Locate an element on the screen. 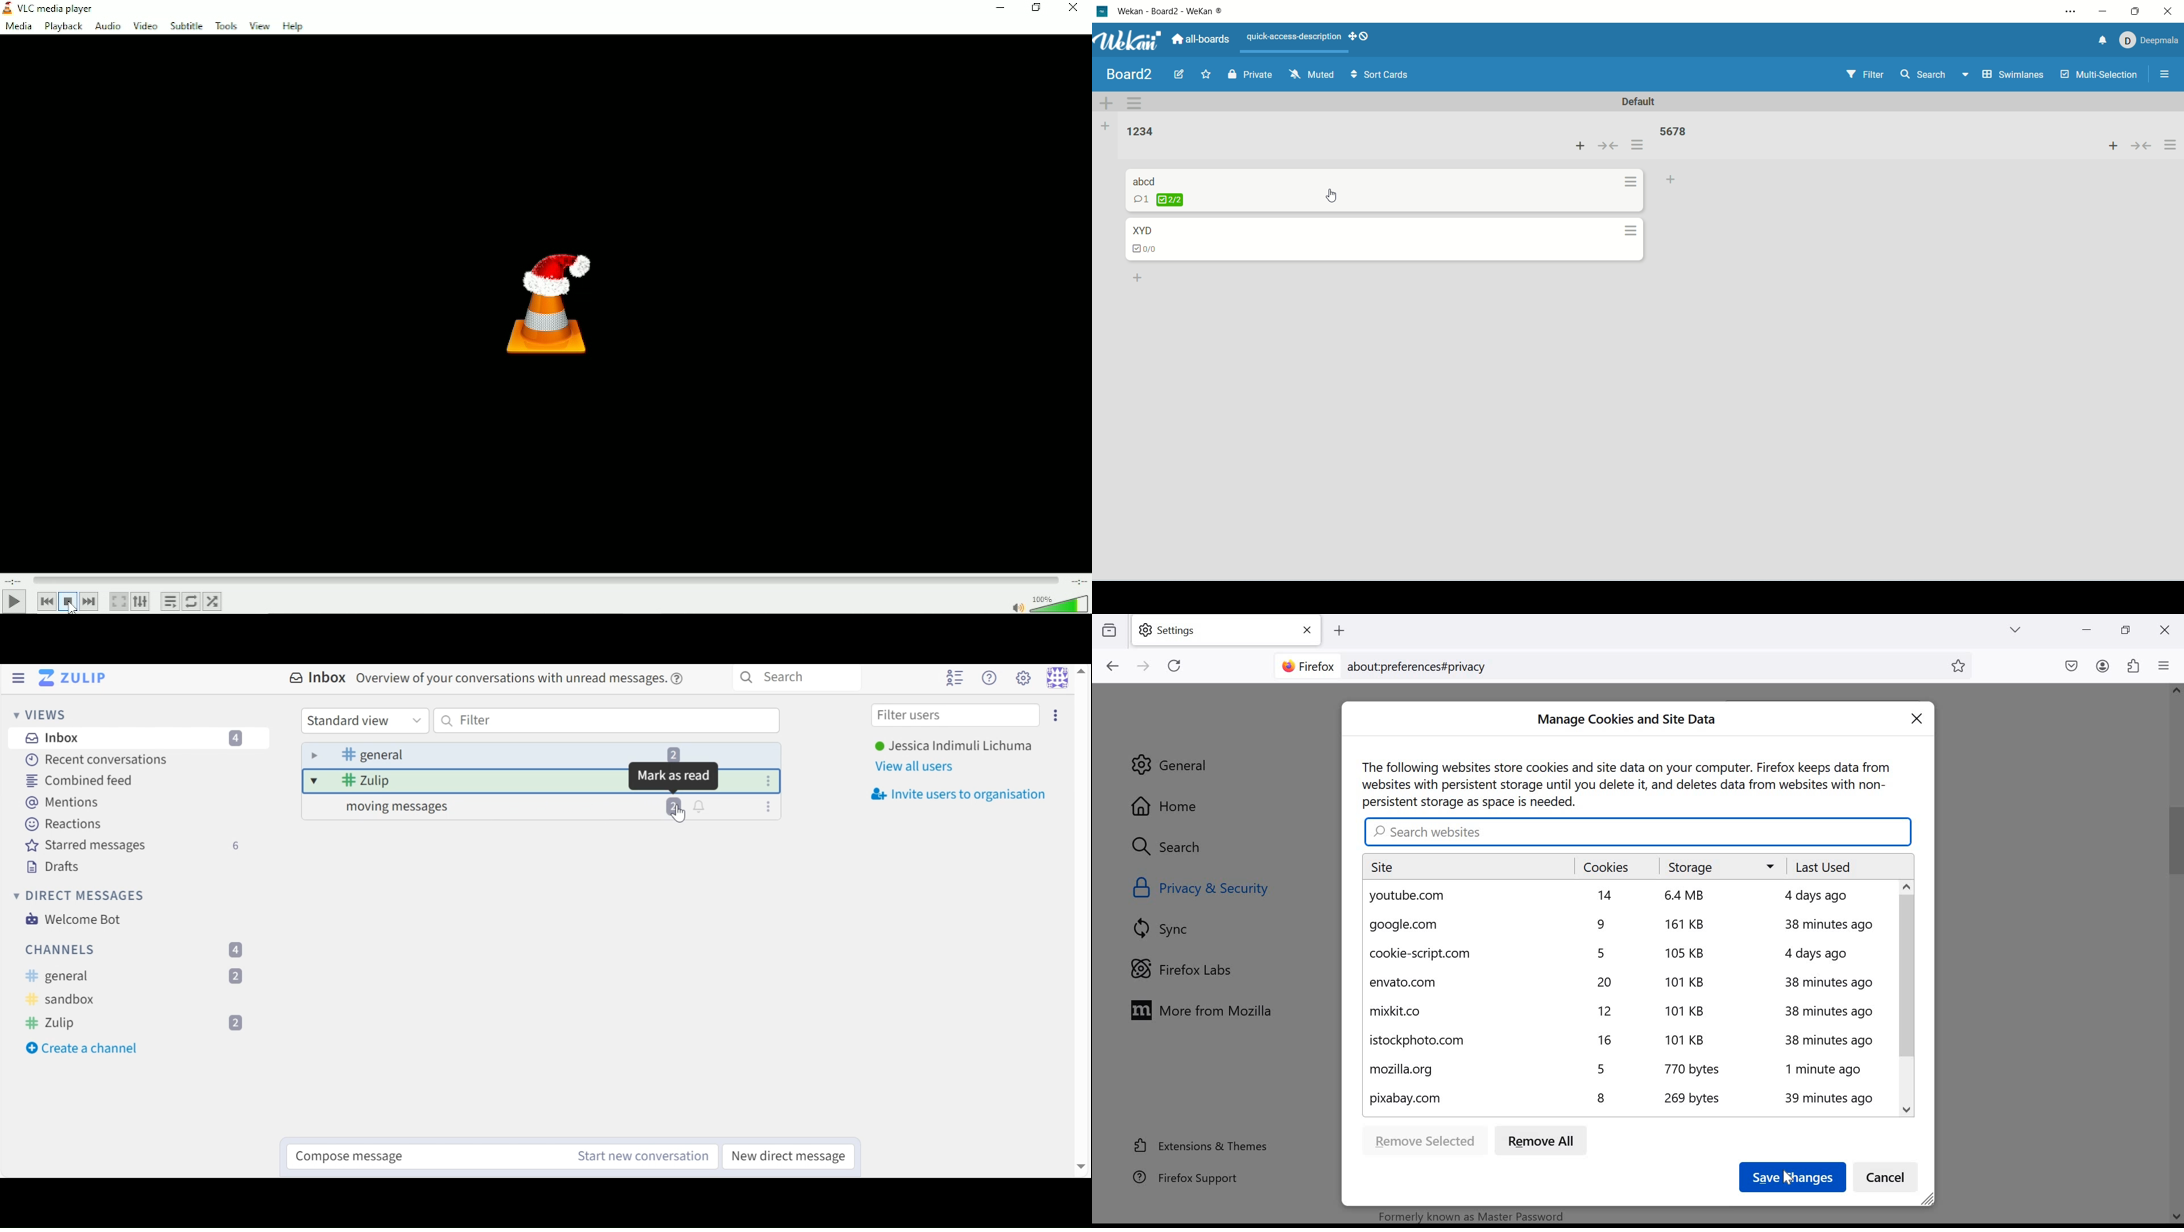  Recent Conversations is located at coordinates (98, 760).